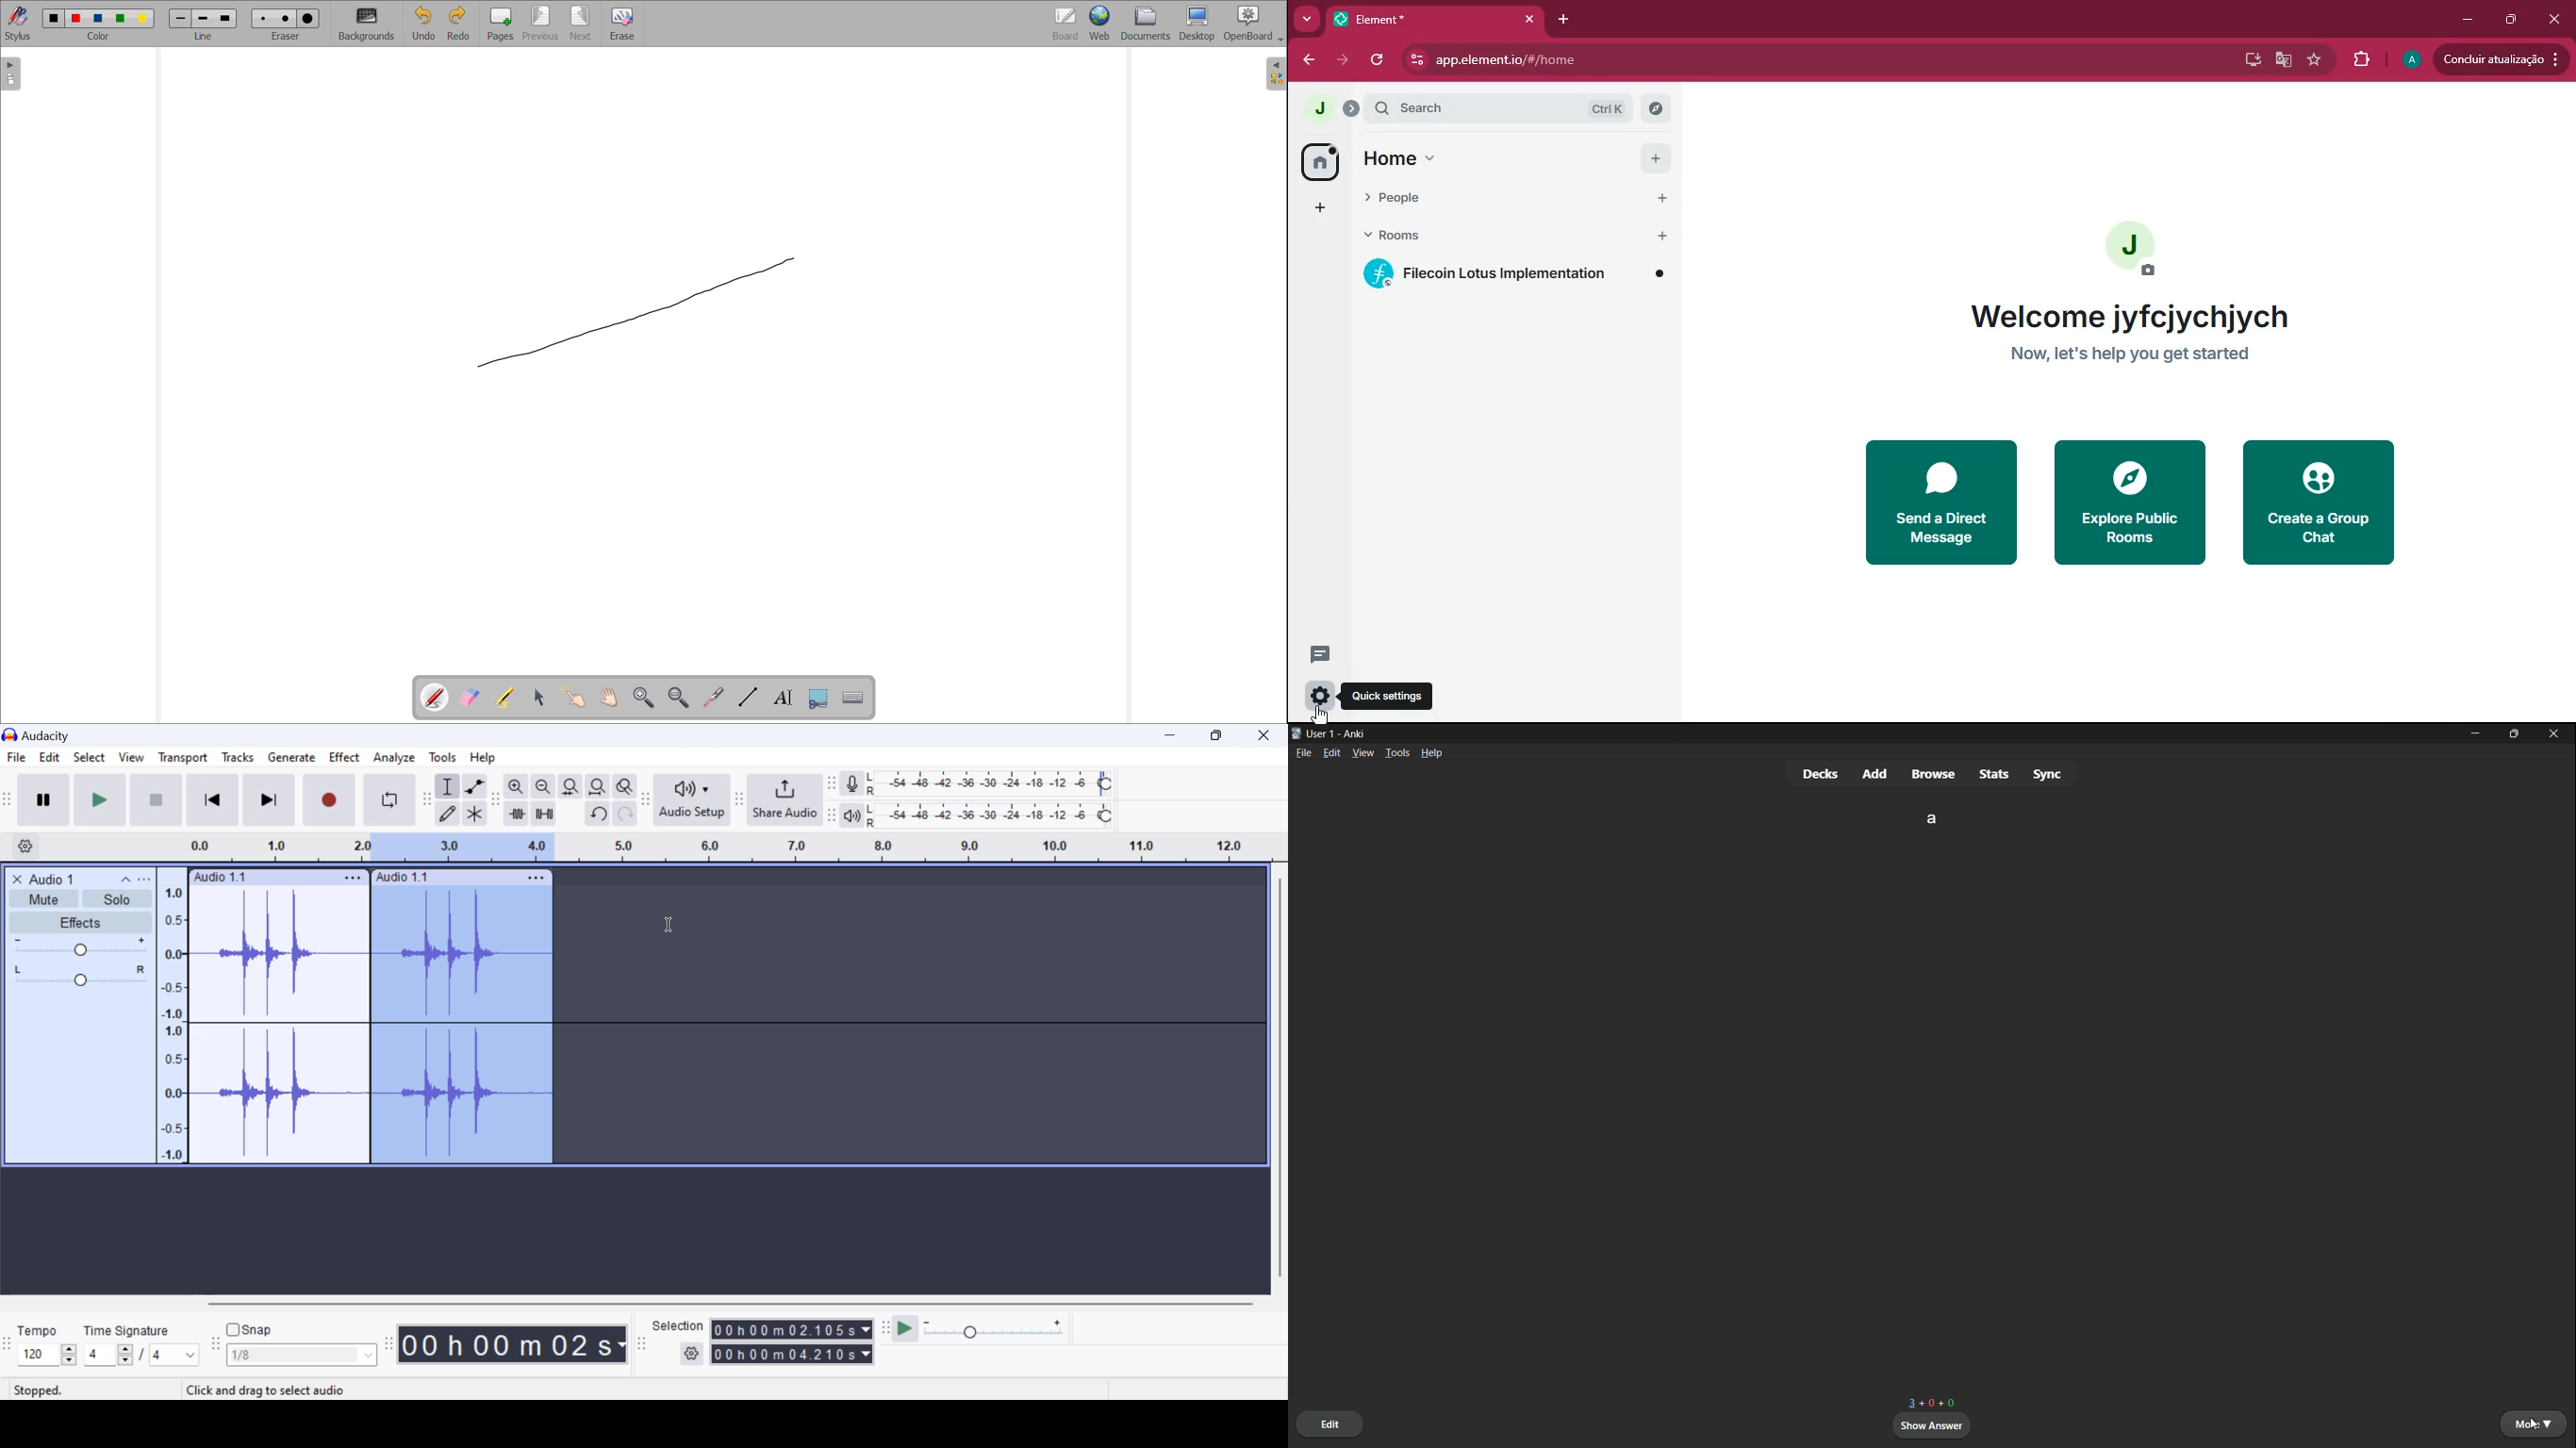 Image resolution: width=2576 pixels, height=1456 pixels. I want to click on +0, so click(1927, 1402).